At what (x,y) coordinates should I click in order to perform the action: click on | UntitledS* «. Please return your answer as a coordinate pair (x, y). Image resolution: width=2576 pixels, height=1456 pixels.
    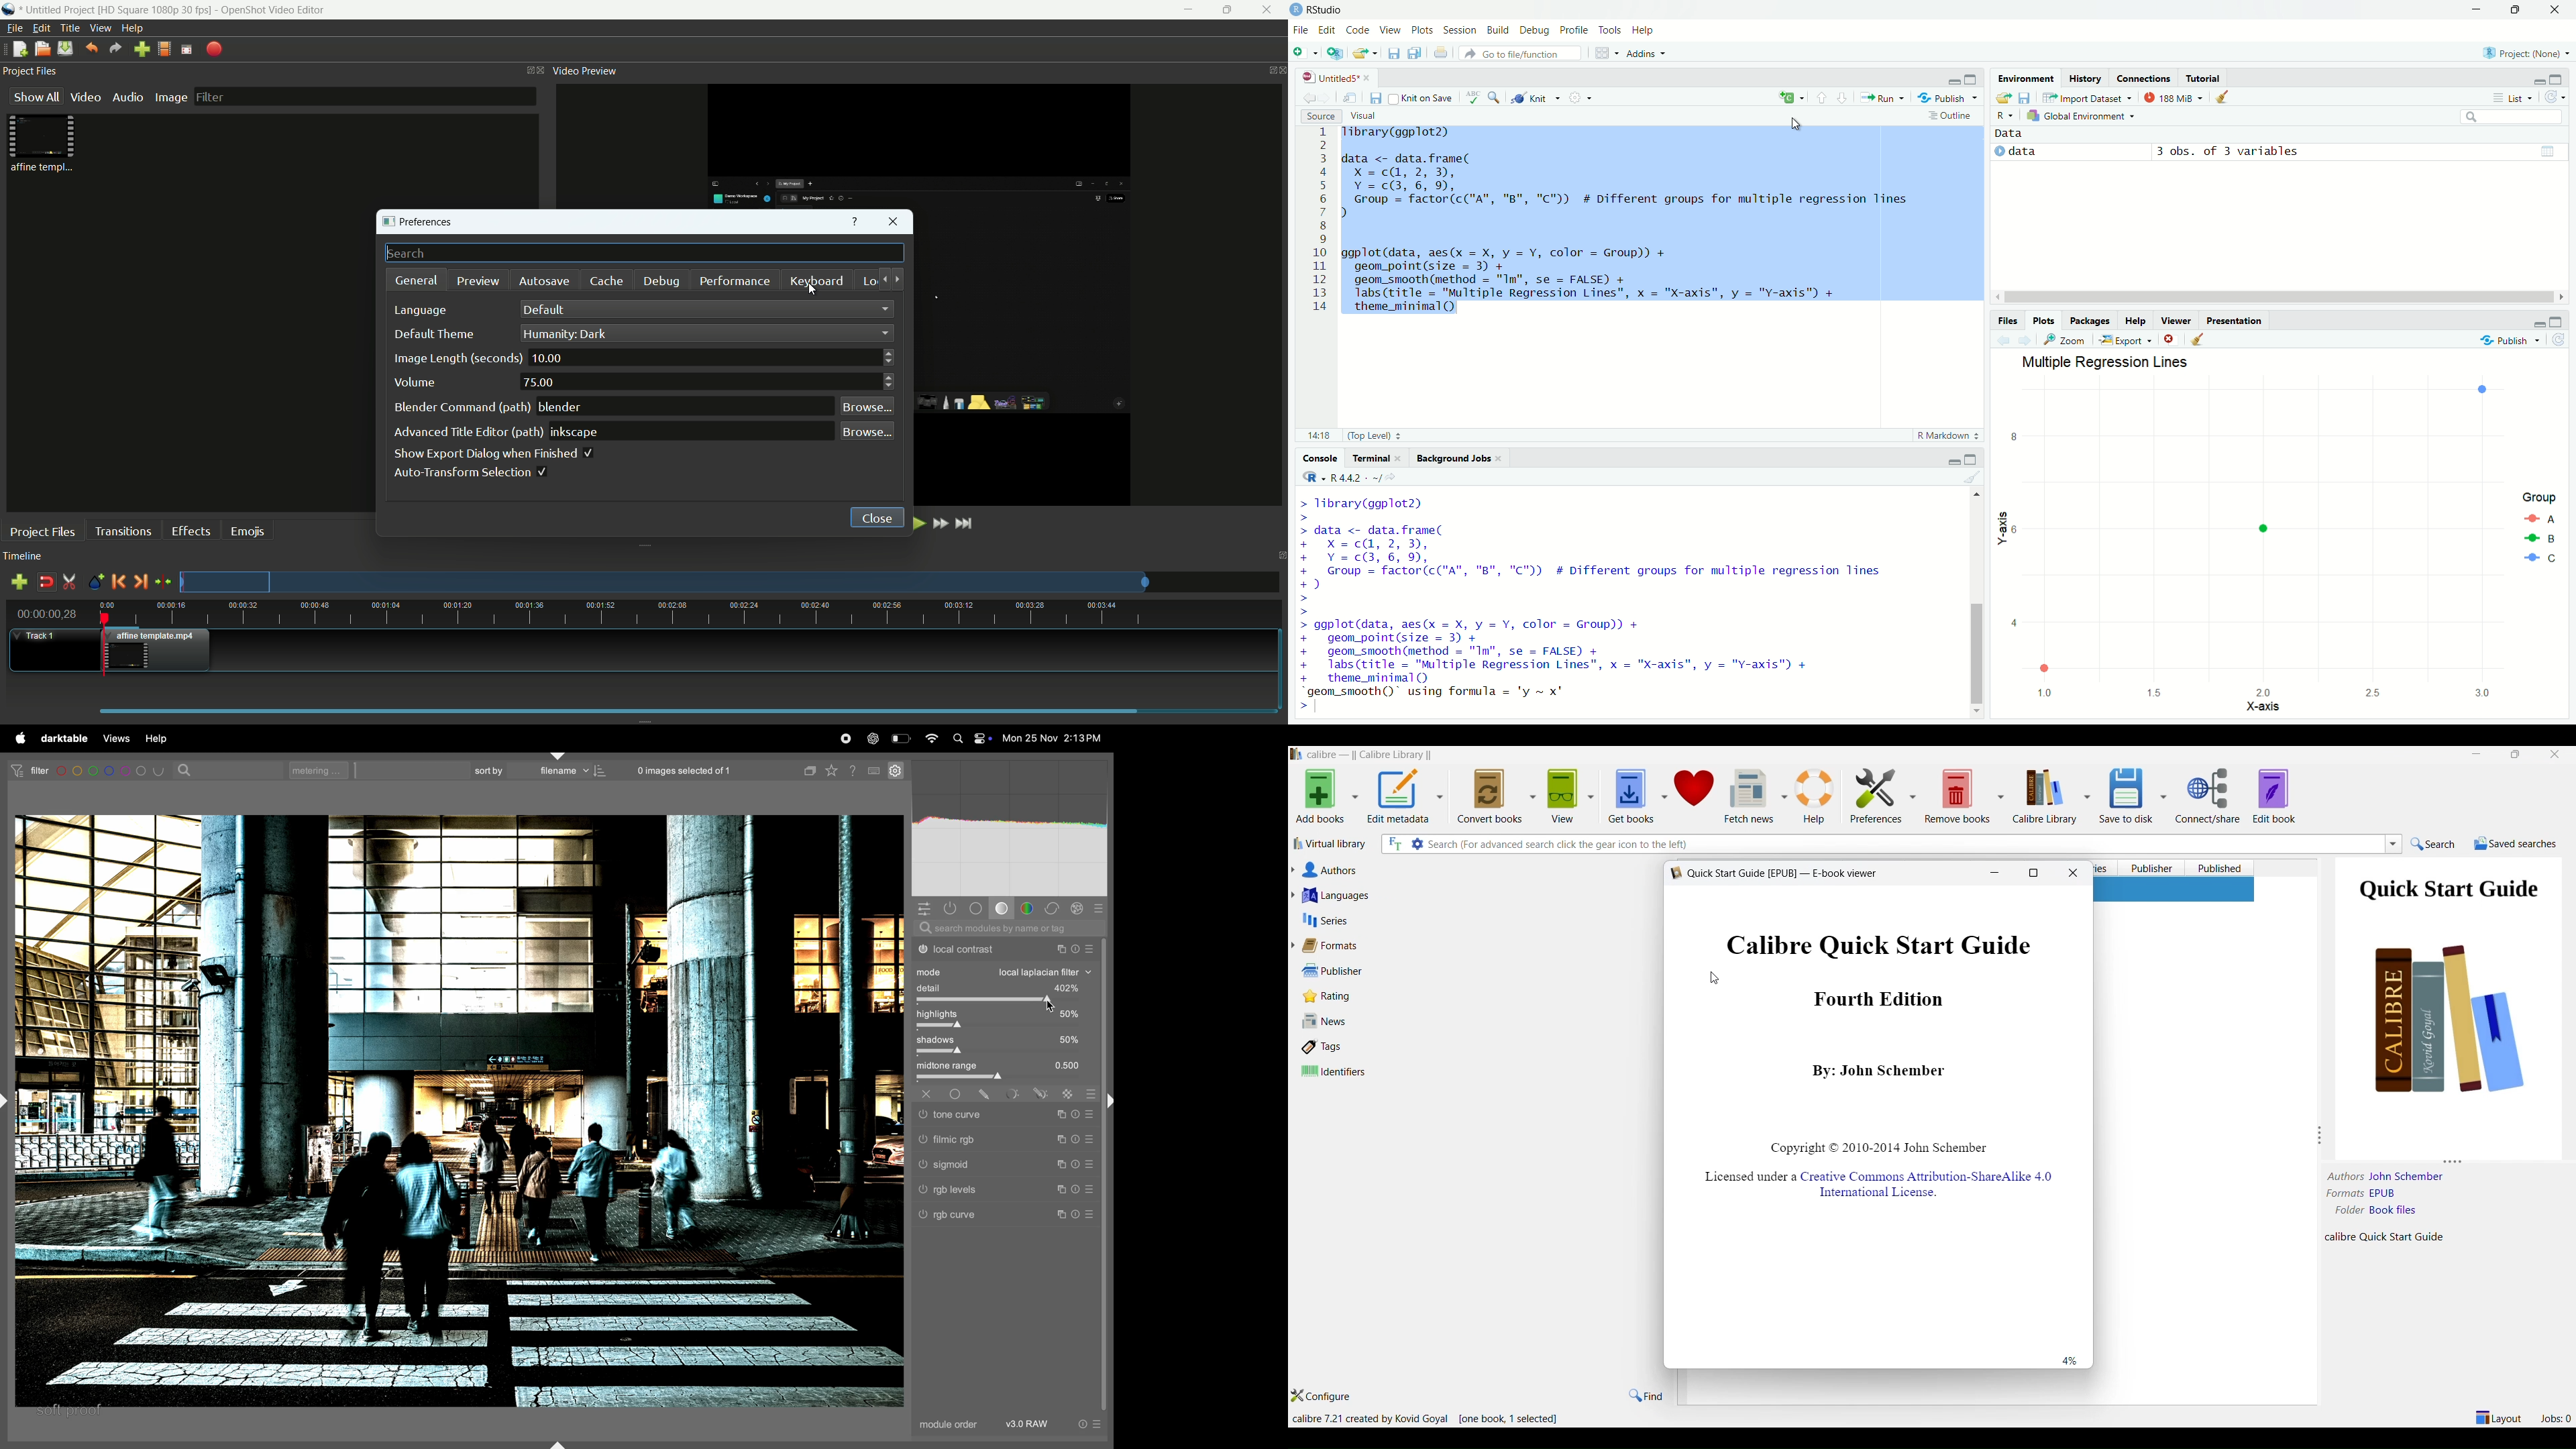
    Looking at the image, I should click on (1335, 76).